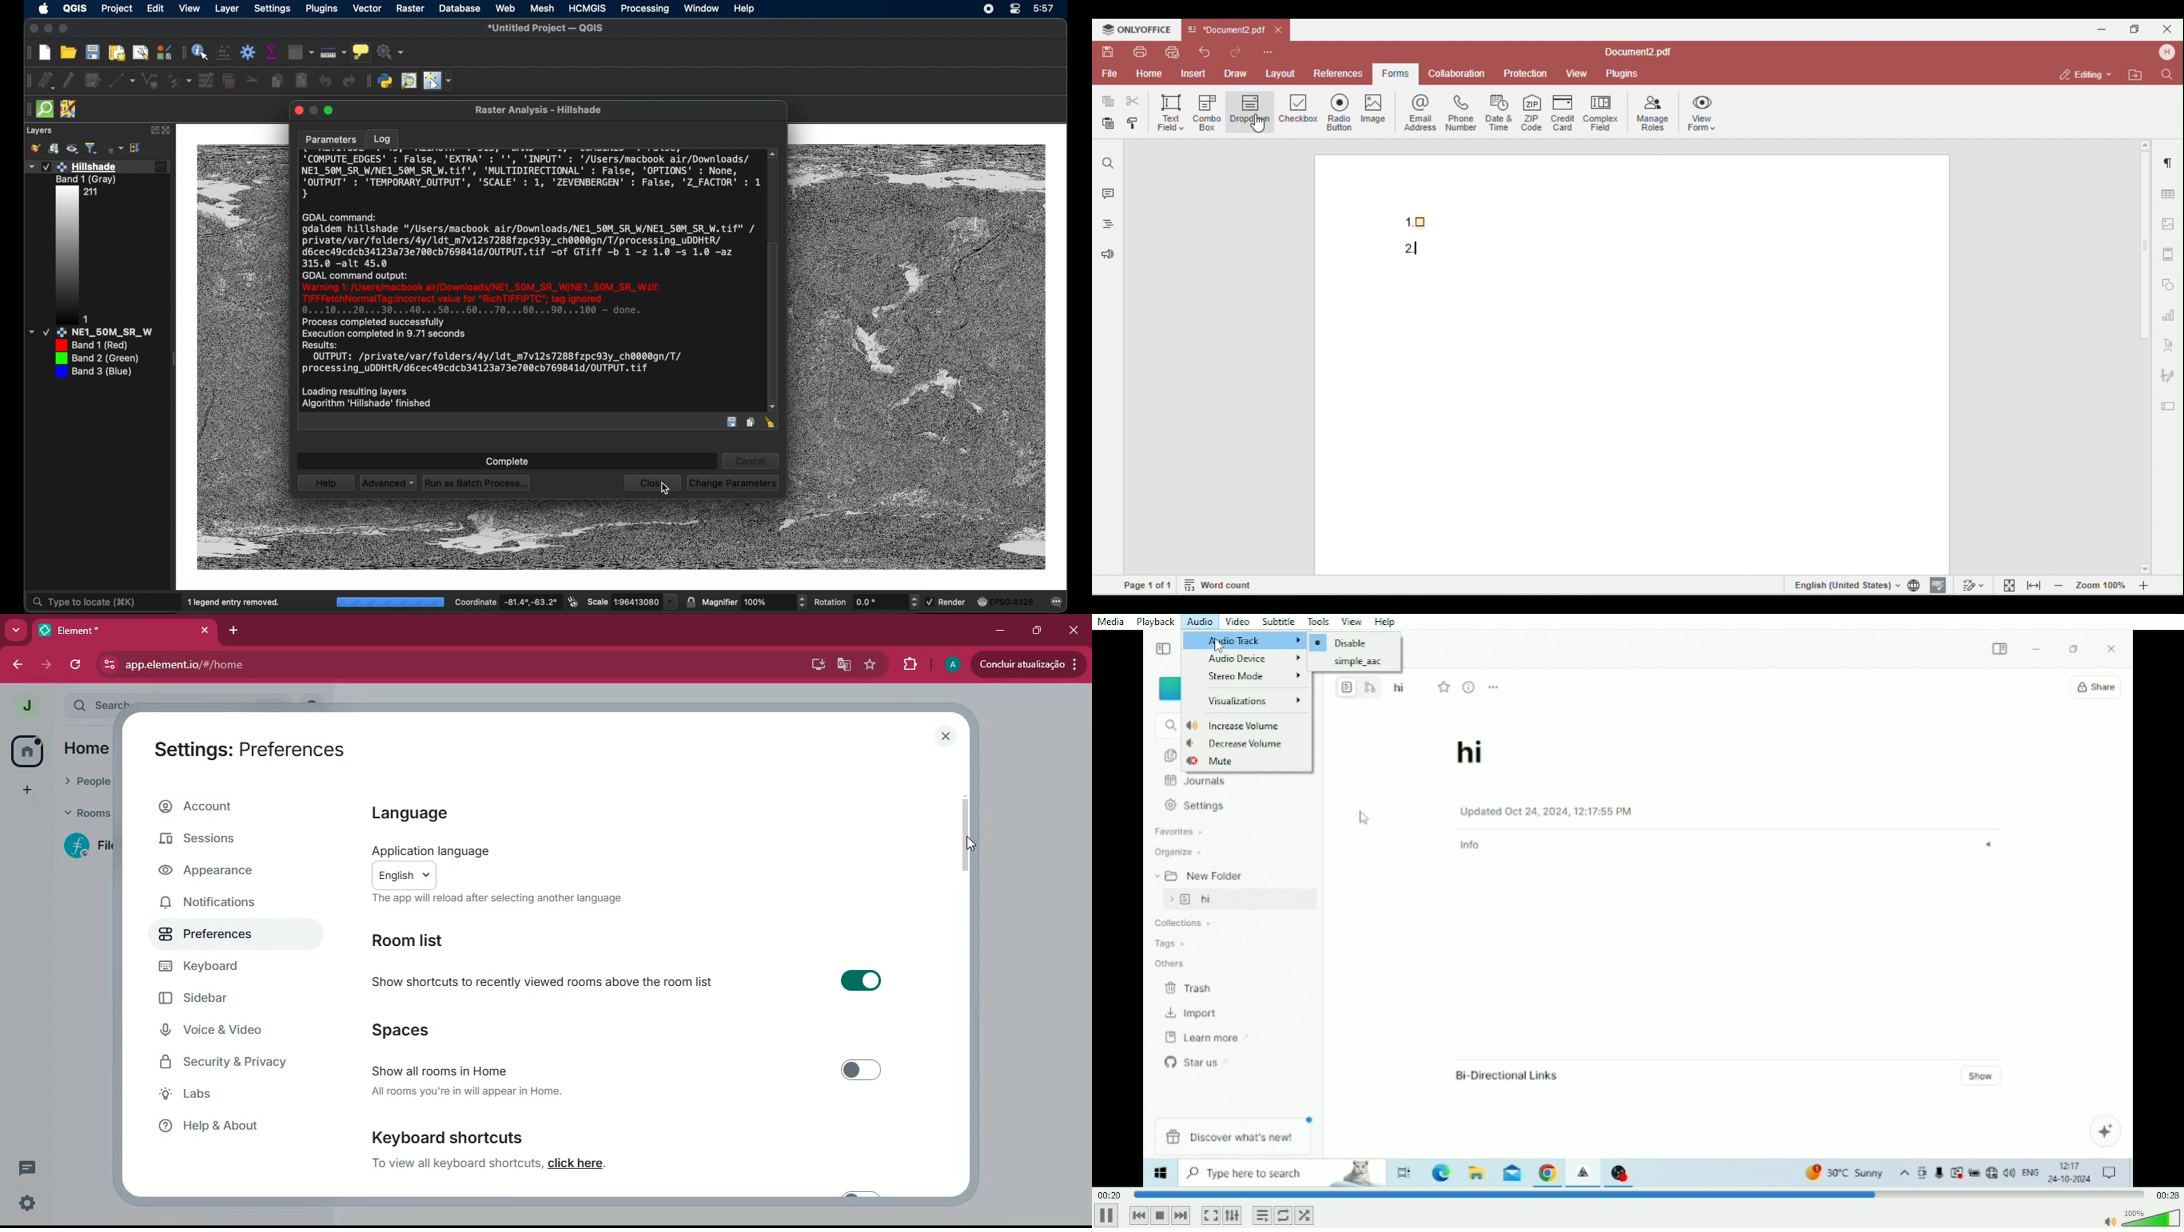 The height and width of the screenshot is (1232, 2184). What do you see at coordinates (201, 52) in the screenshot?
I see `identify feature` at bounding box center [201, 52].